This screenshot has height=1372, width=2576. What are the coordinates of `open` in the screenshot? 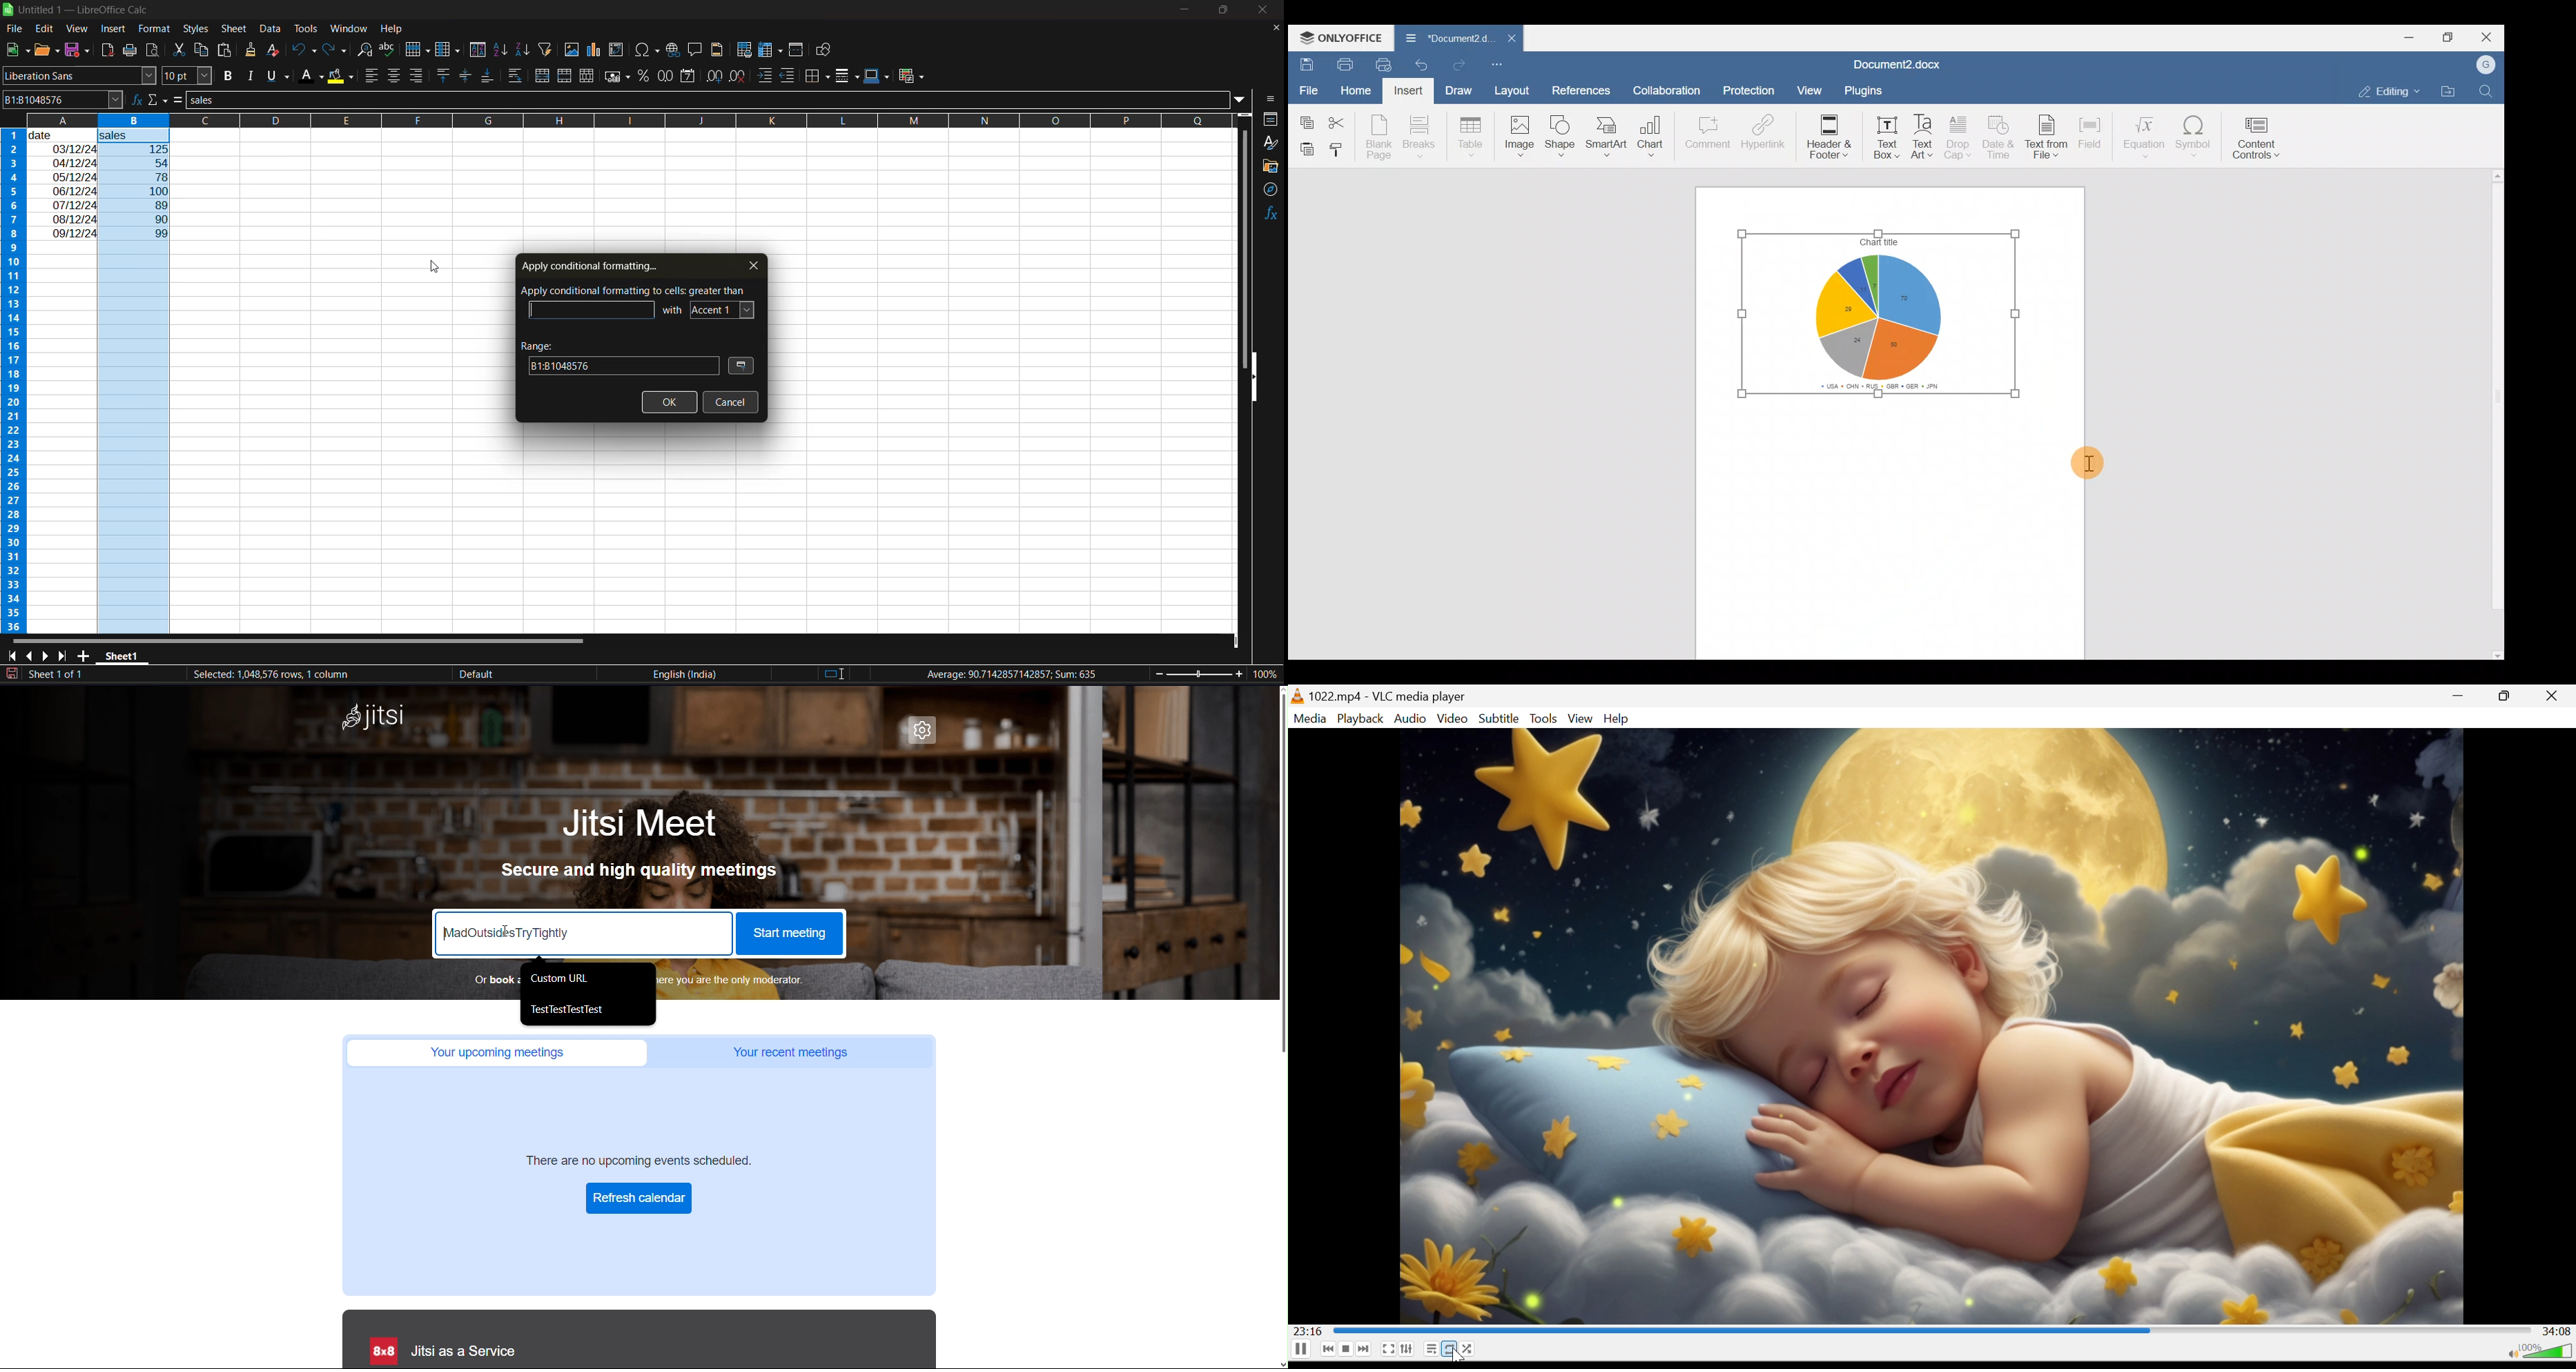 It's located at (46, 51).